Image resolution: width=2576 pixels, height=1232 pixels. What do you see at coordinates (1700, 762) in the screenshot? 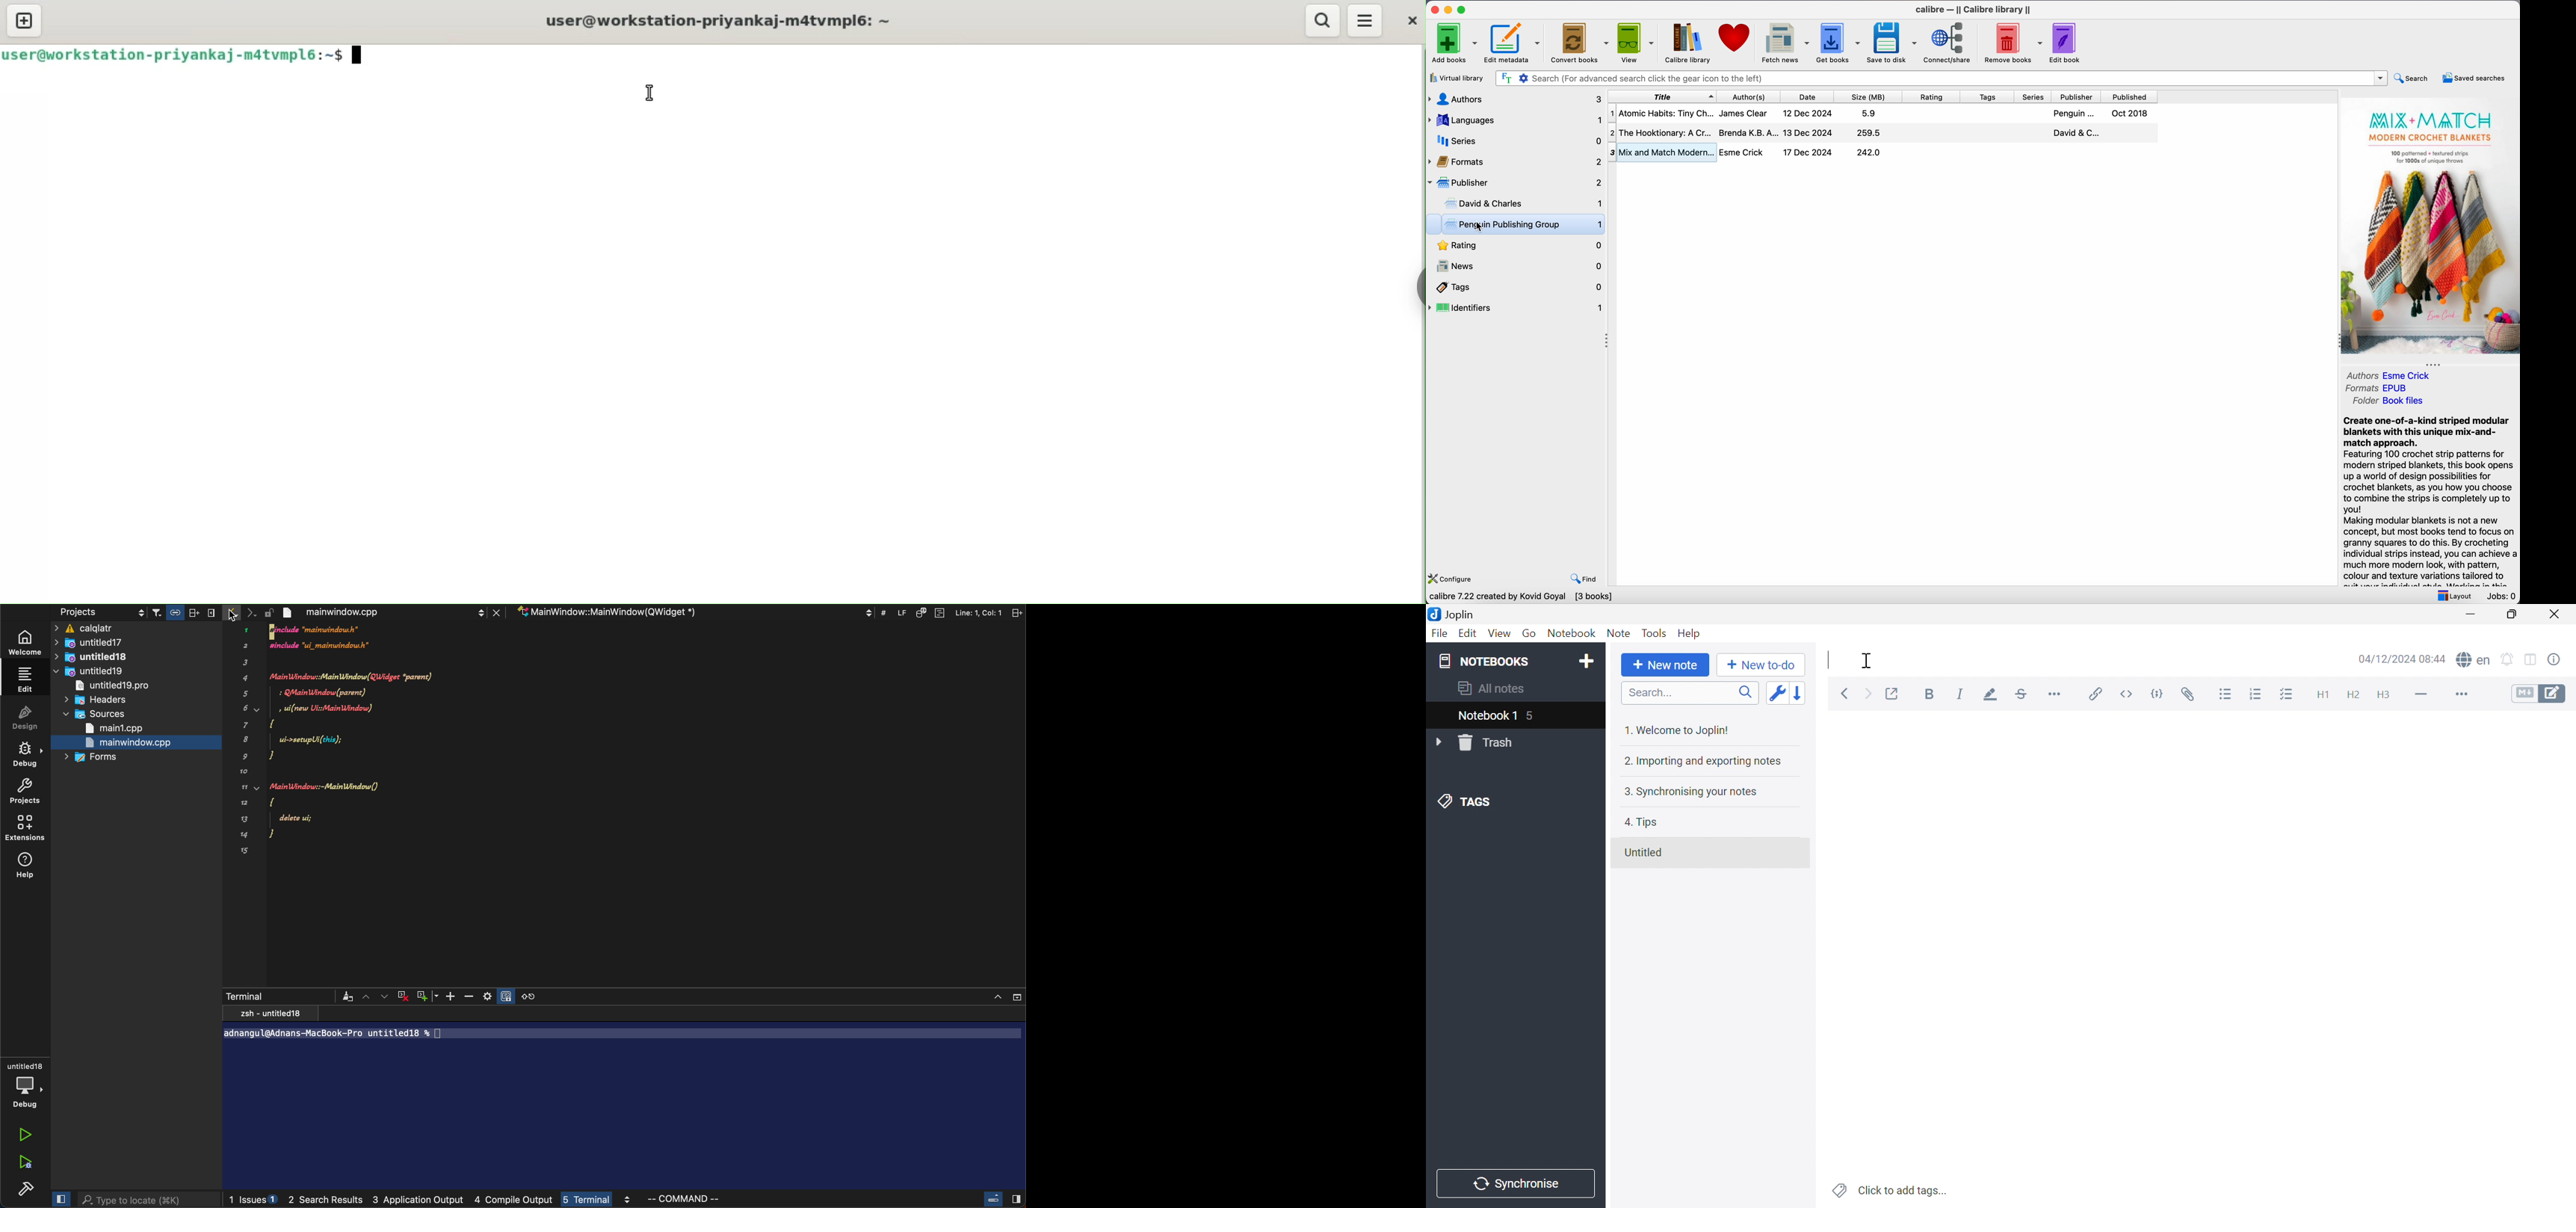
I see `2. Importing and exporting notes` at bounding box center [1700, 762].